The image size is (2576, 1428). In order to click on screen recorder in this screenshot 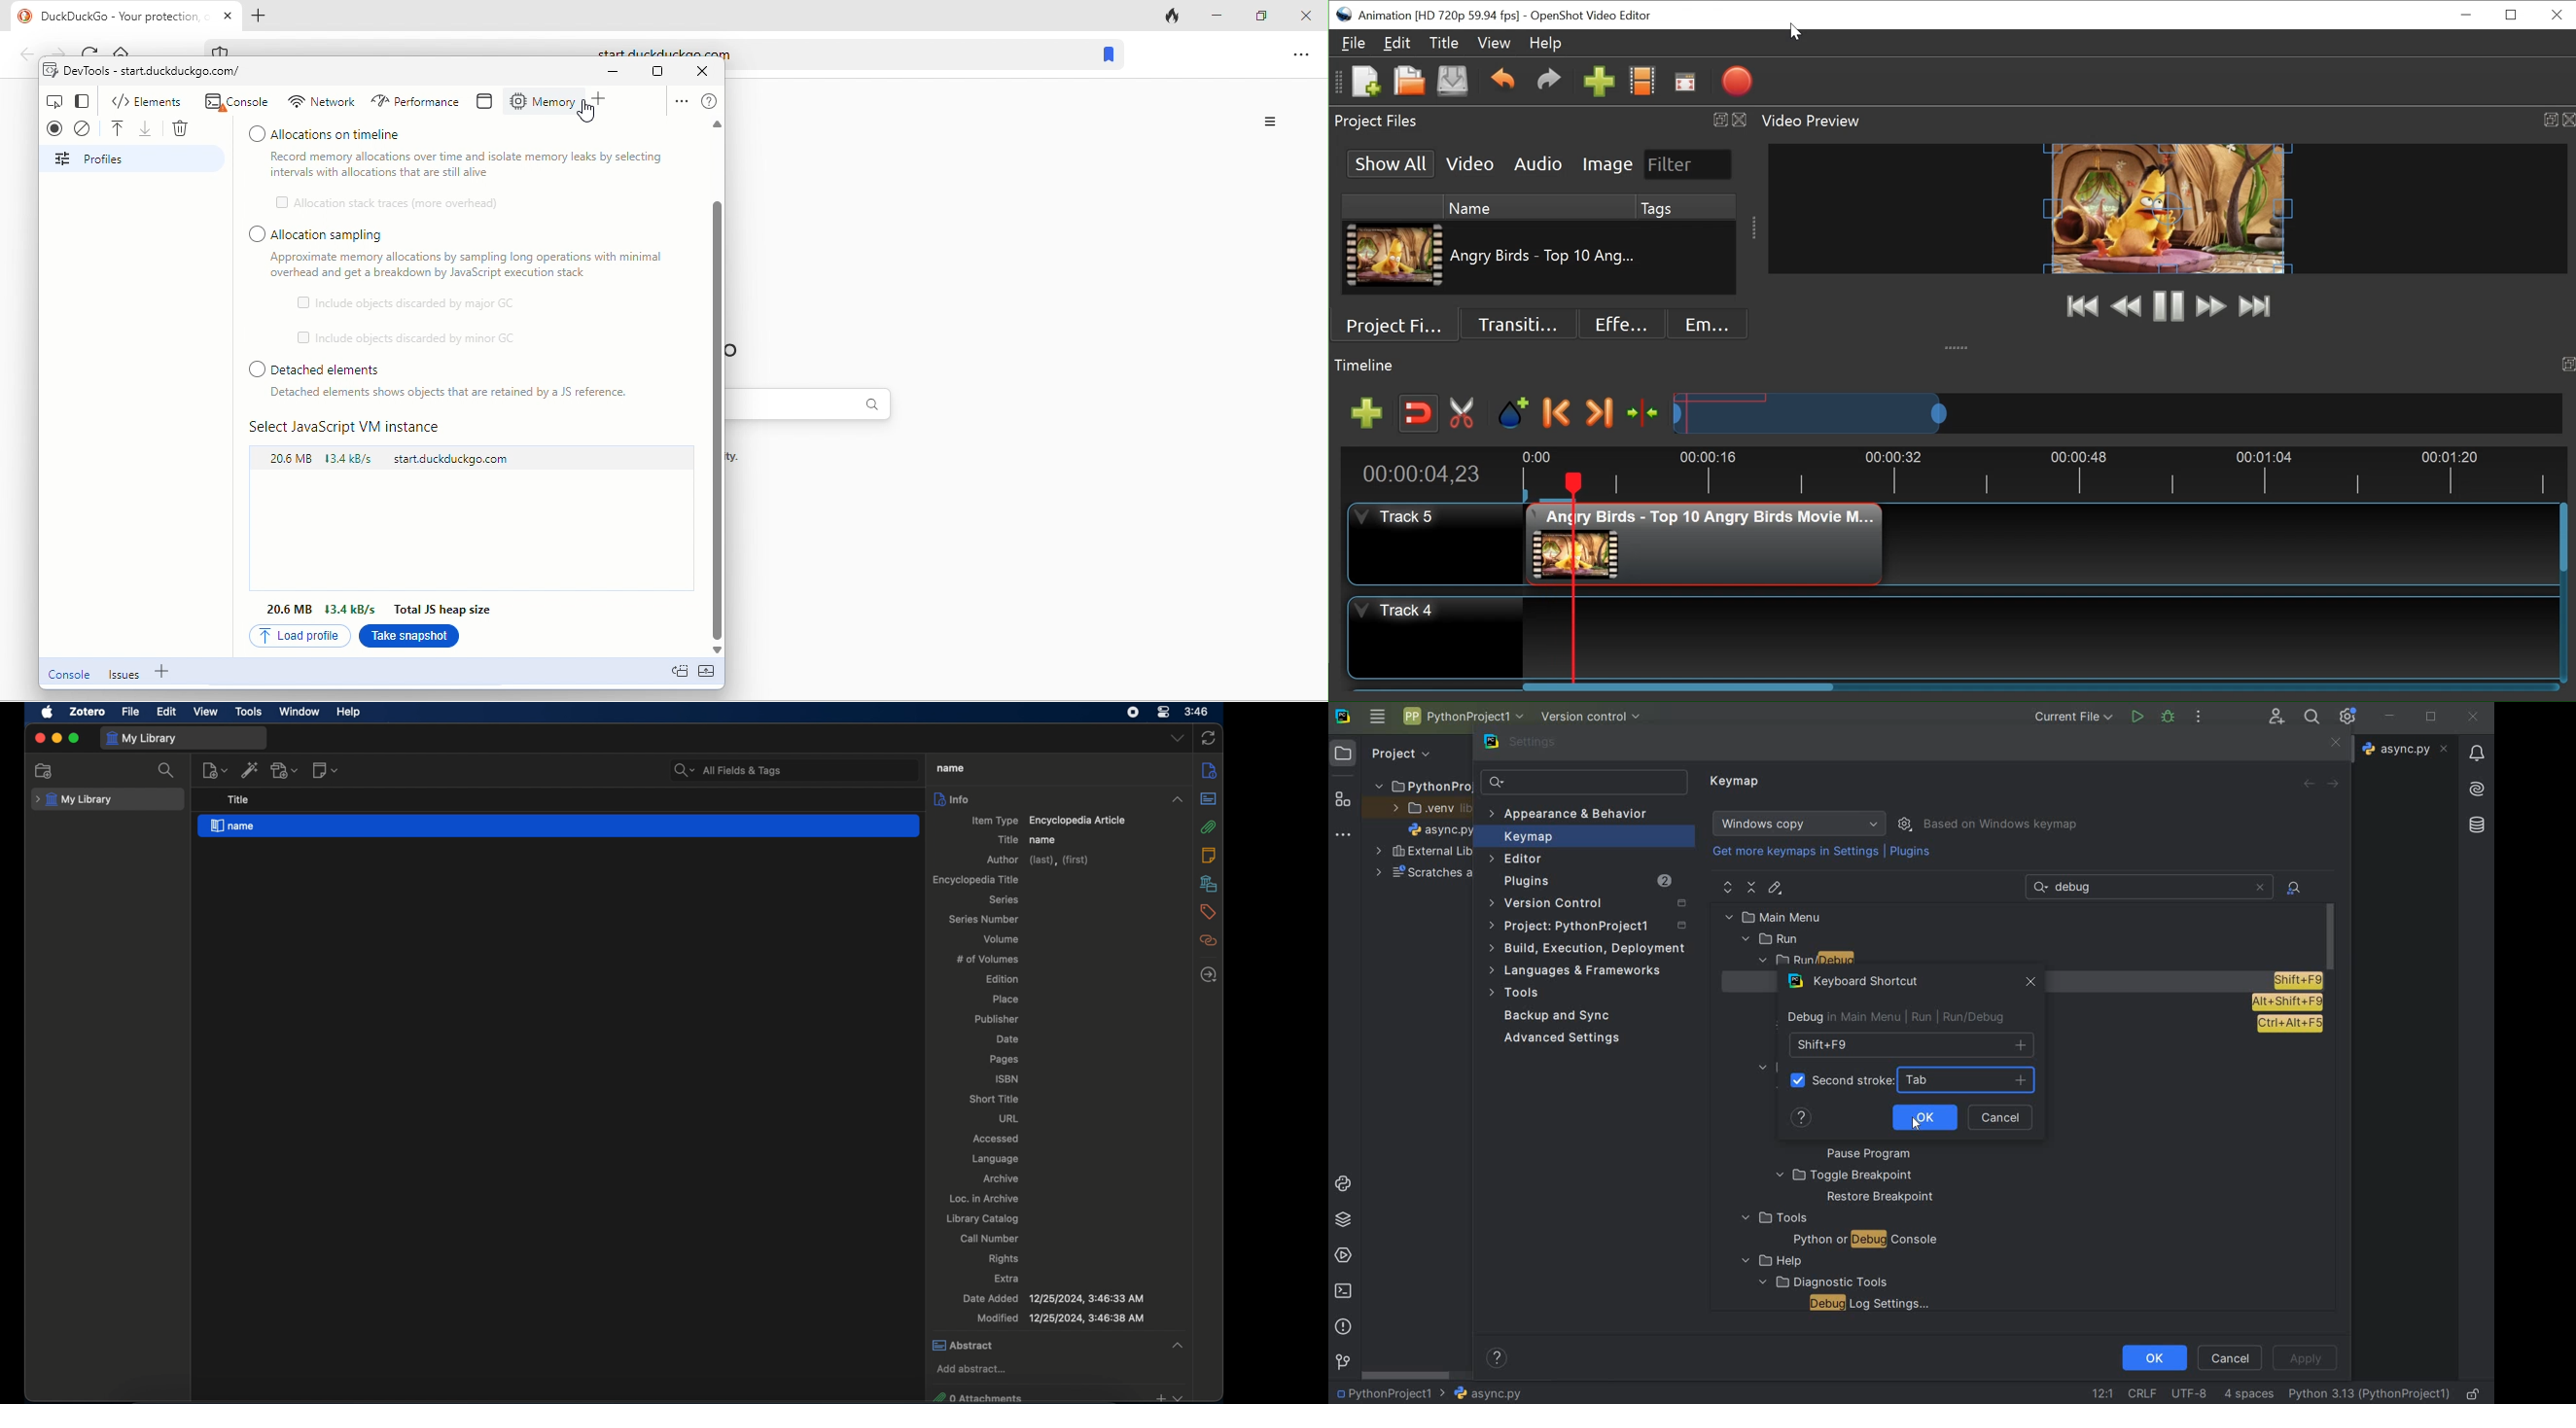, I will do `click(1134, 712)`.